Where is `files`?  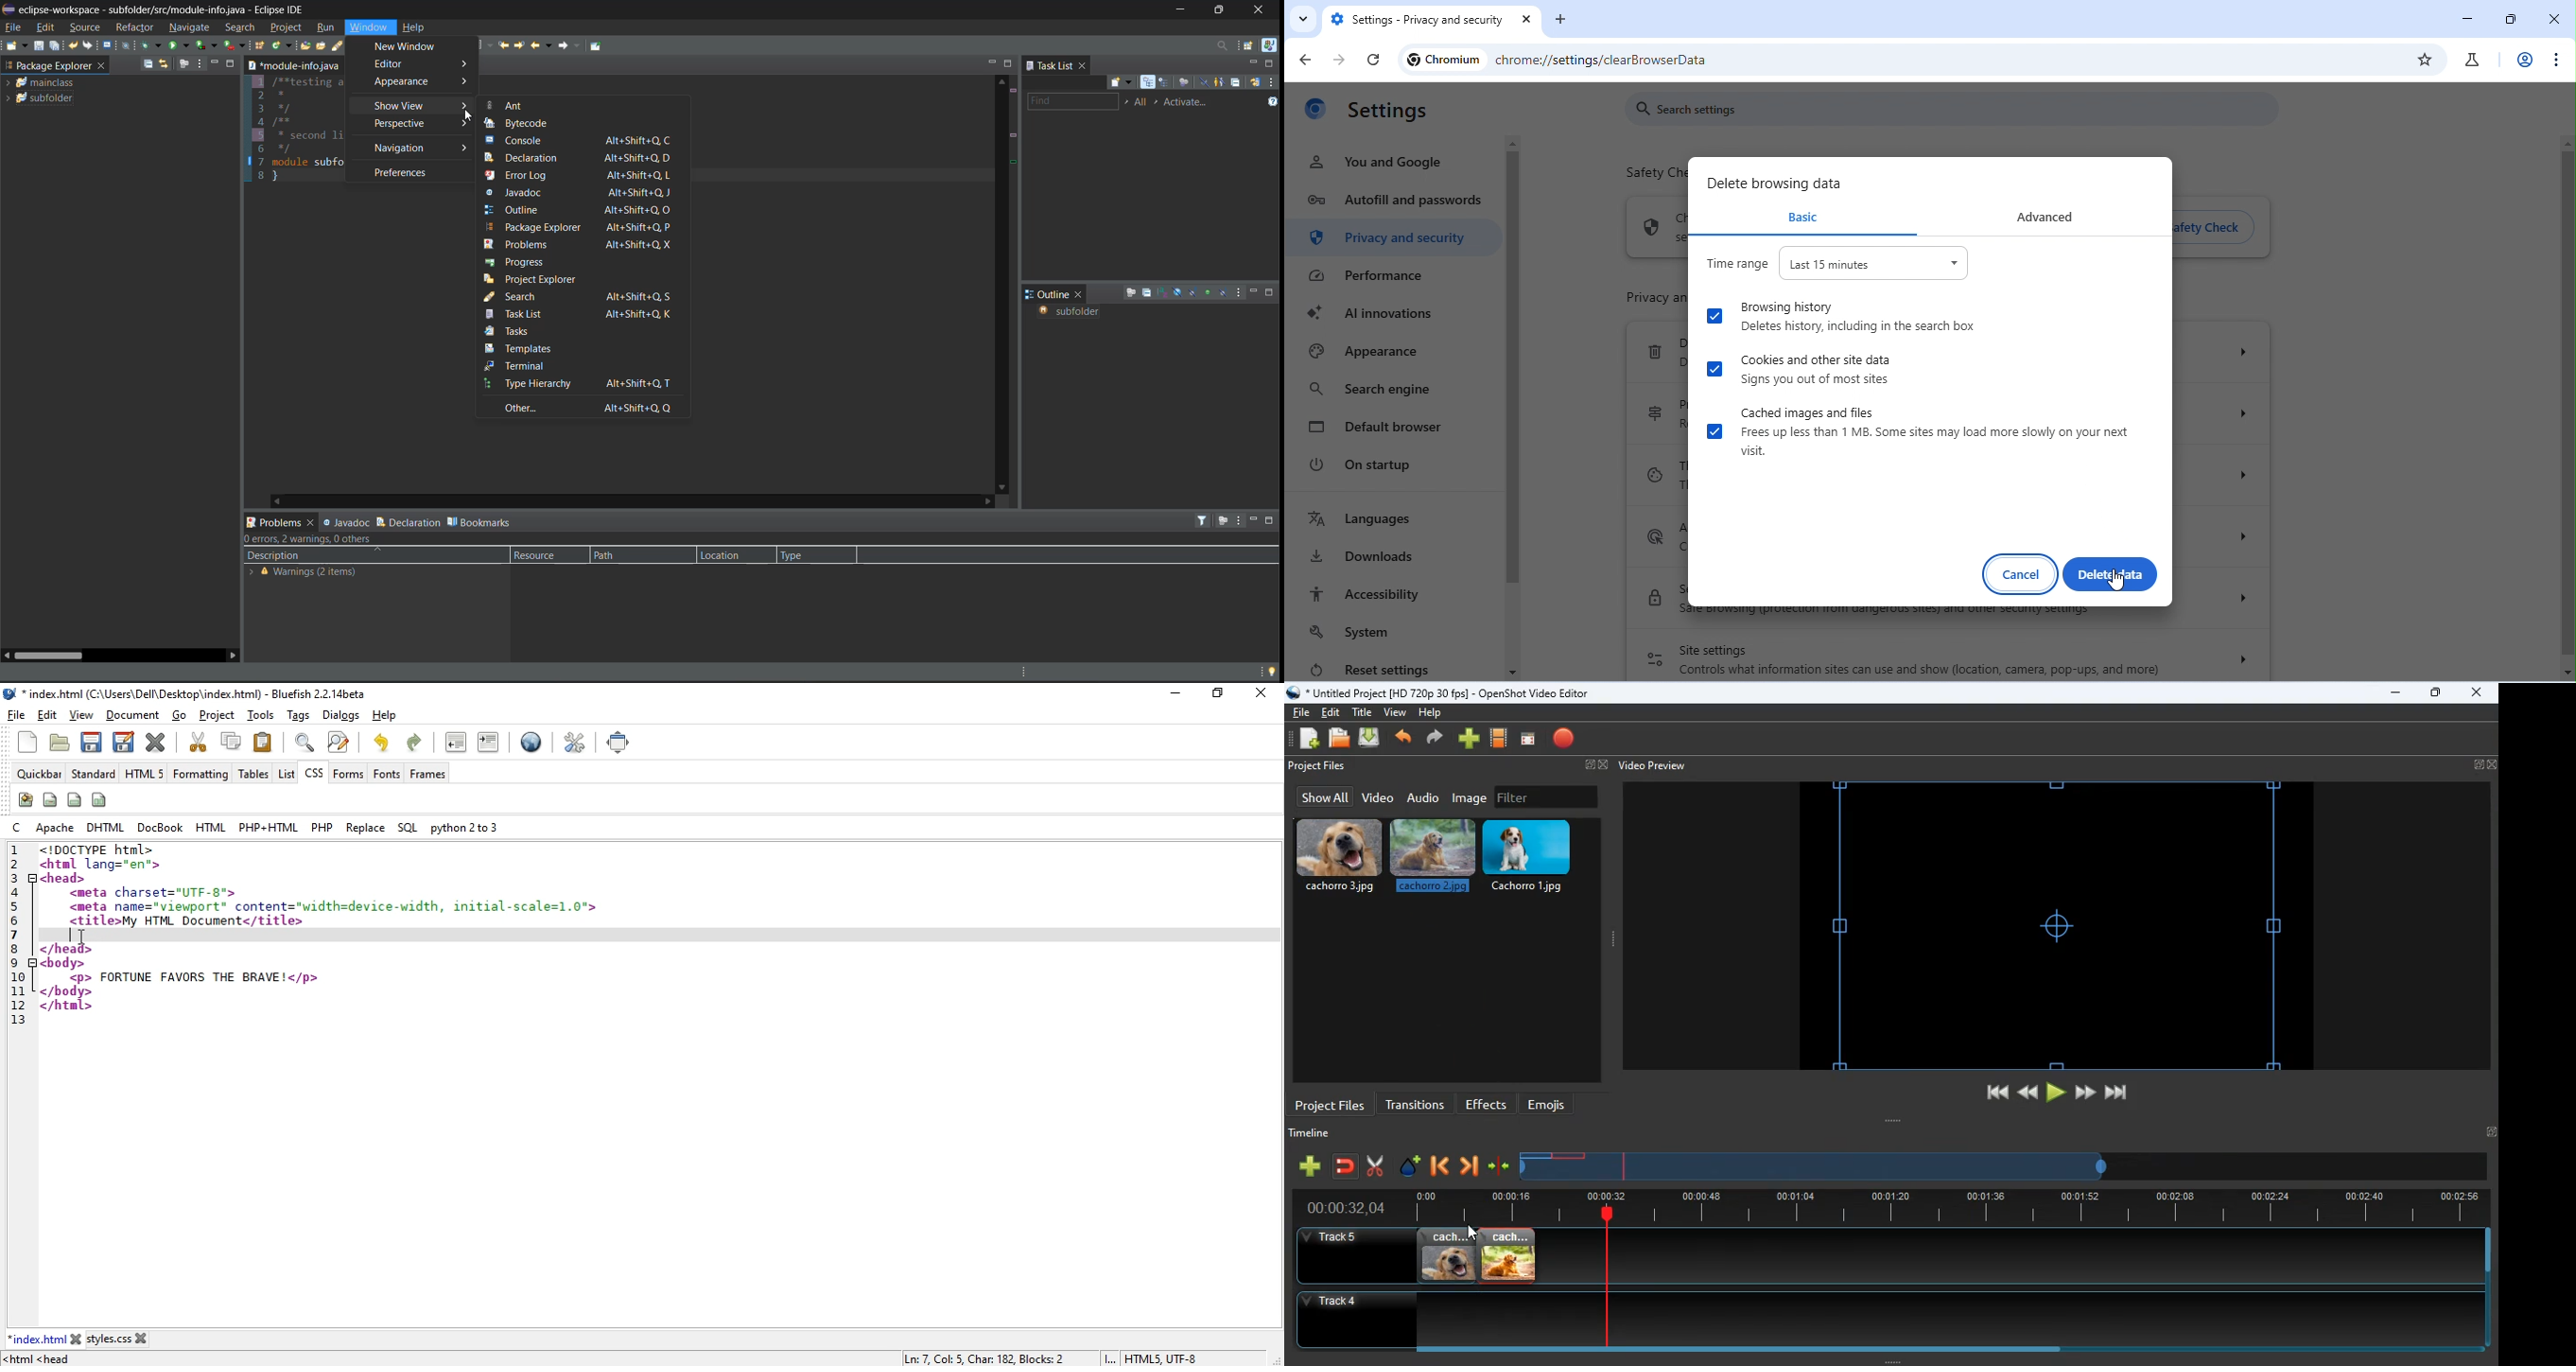 files is located at coordinates (1340, 739).